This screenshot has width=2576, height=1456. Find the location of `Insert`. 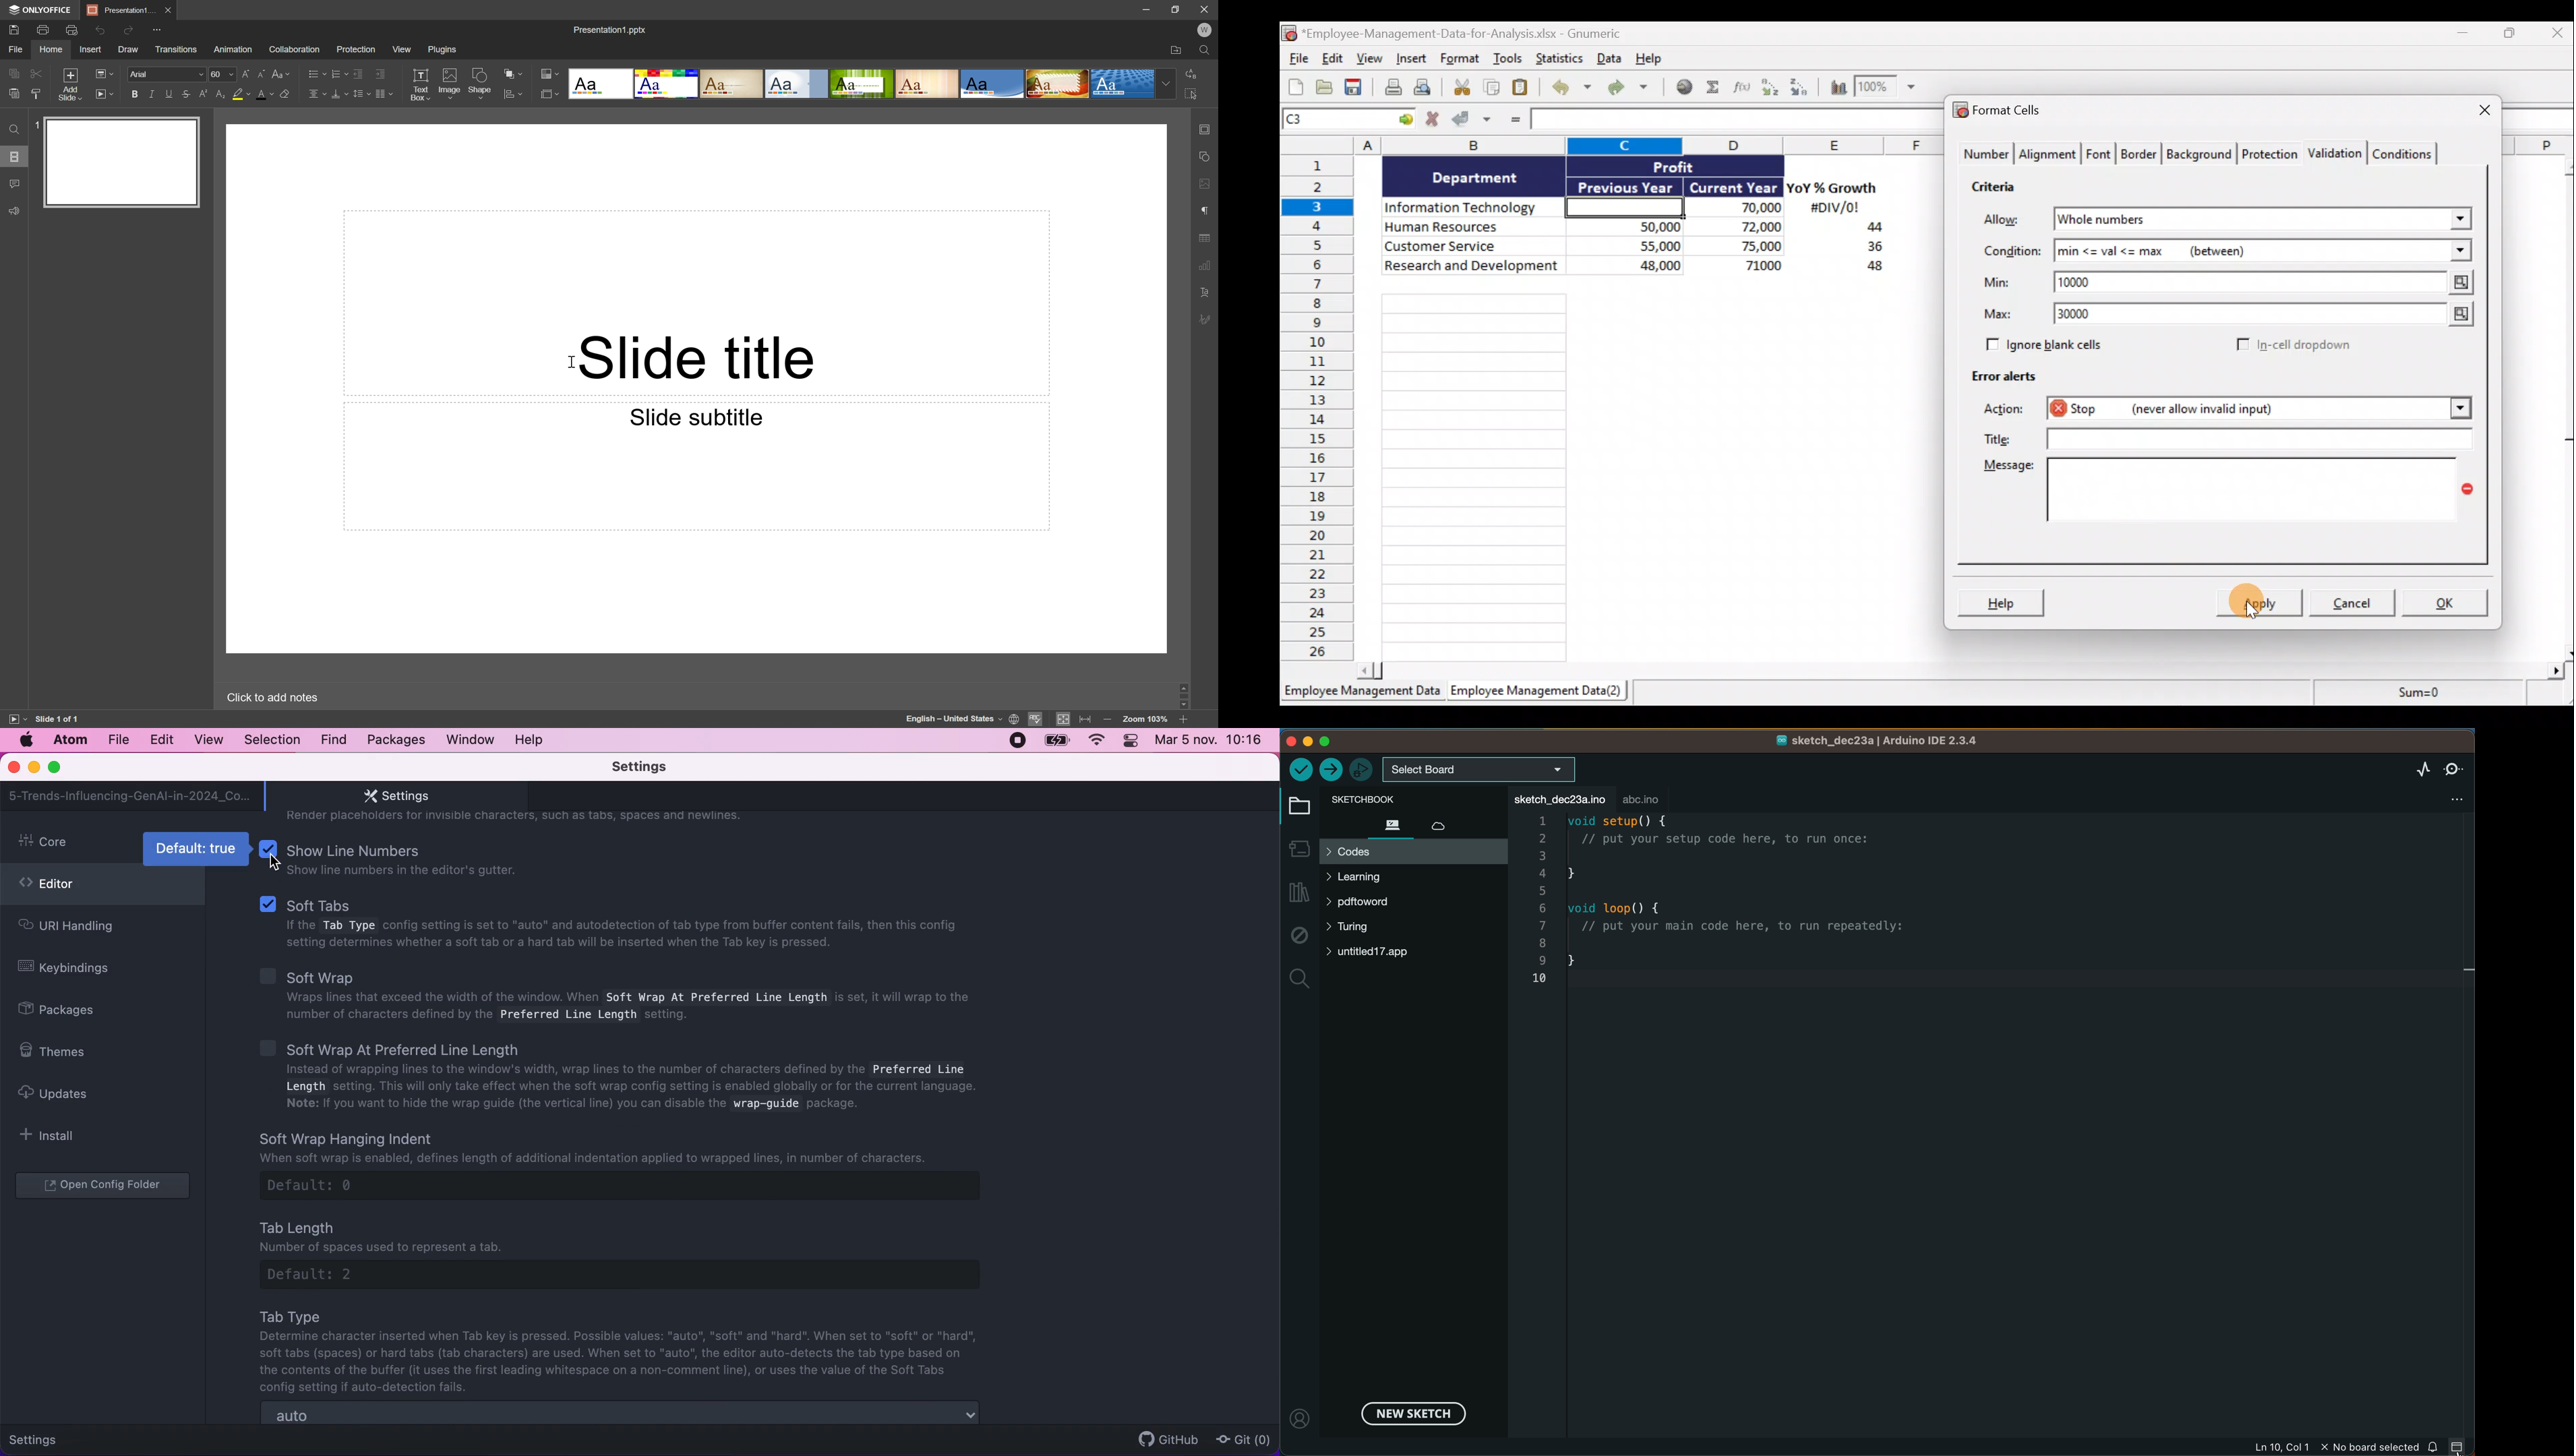

Insert is located at coordinates (1414, 61).